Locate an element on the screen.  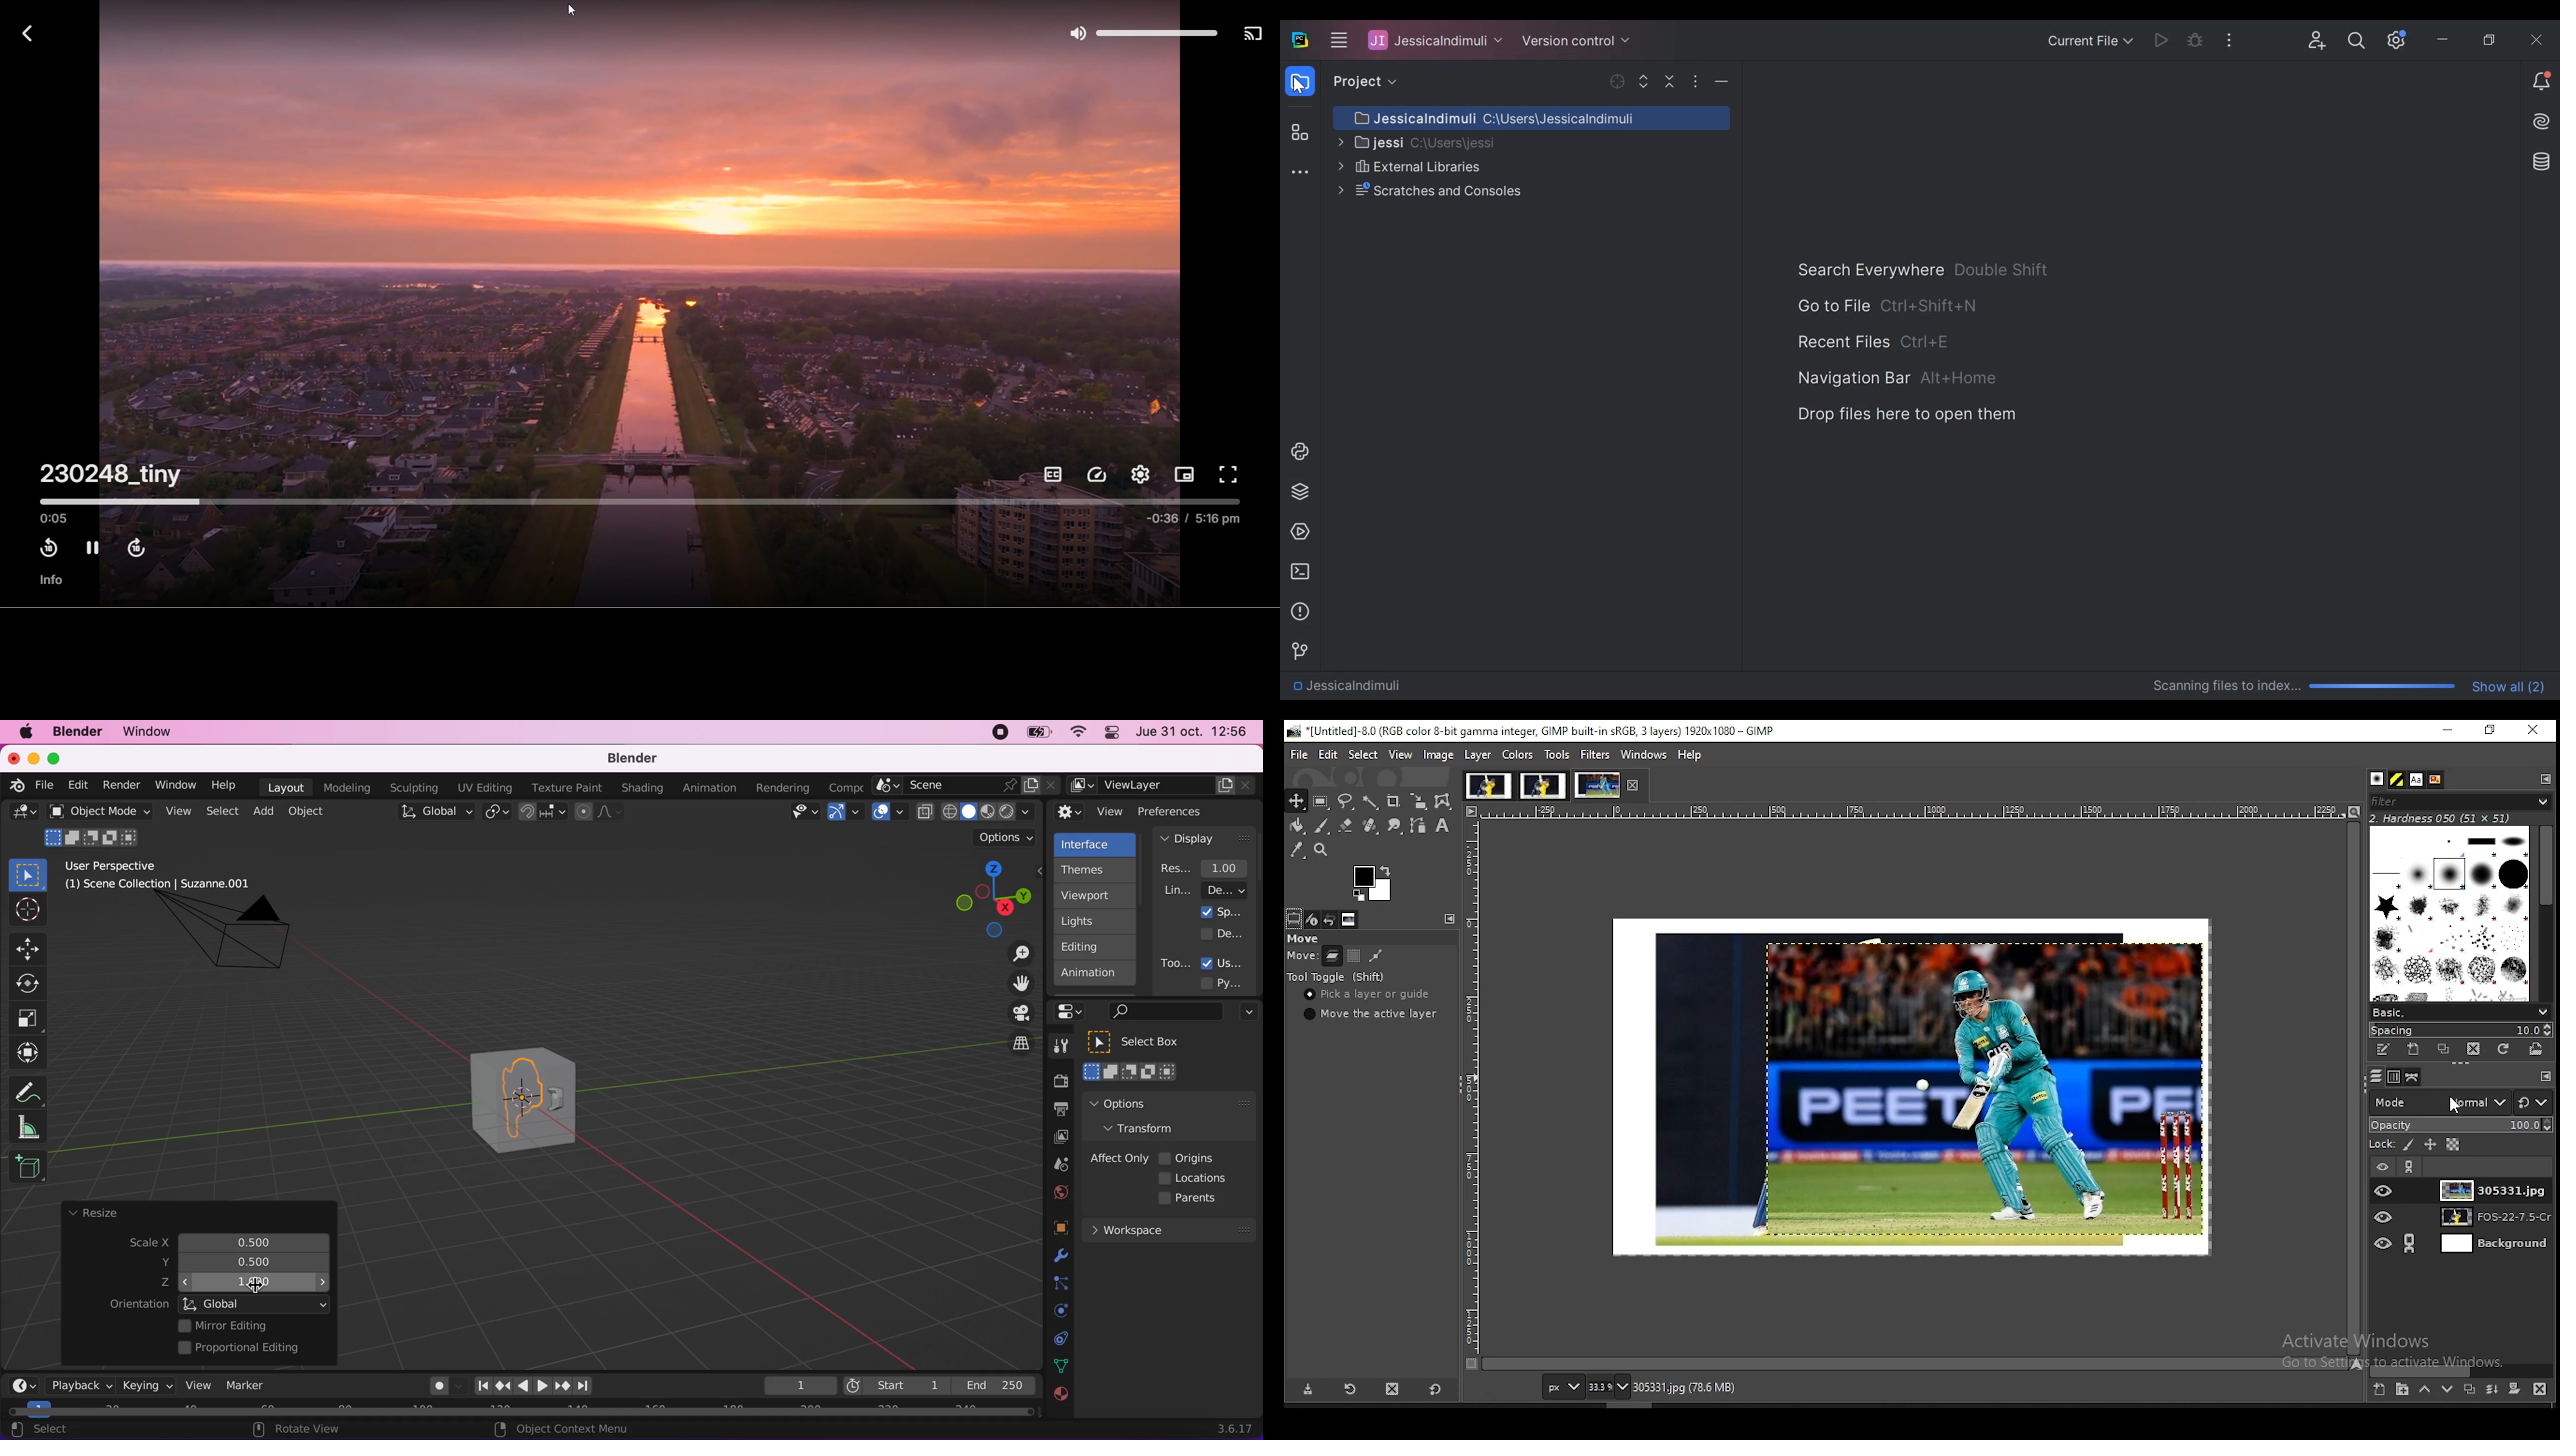
 paint brushtool is located at coordinates (1322, 825).